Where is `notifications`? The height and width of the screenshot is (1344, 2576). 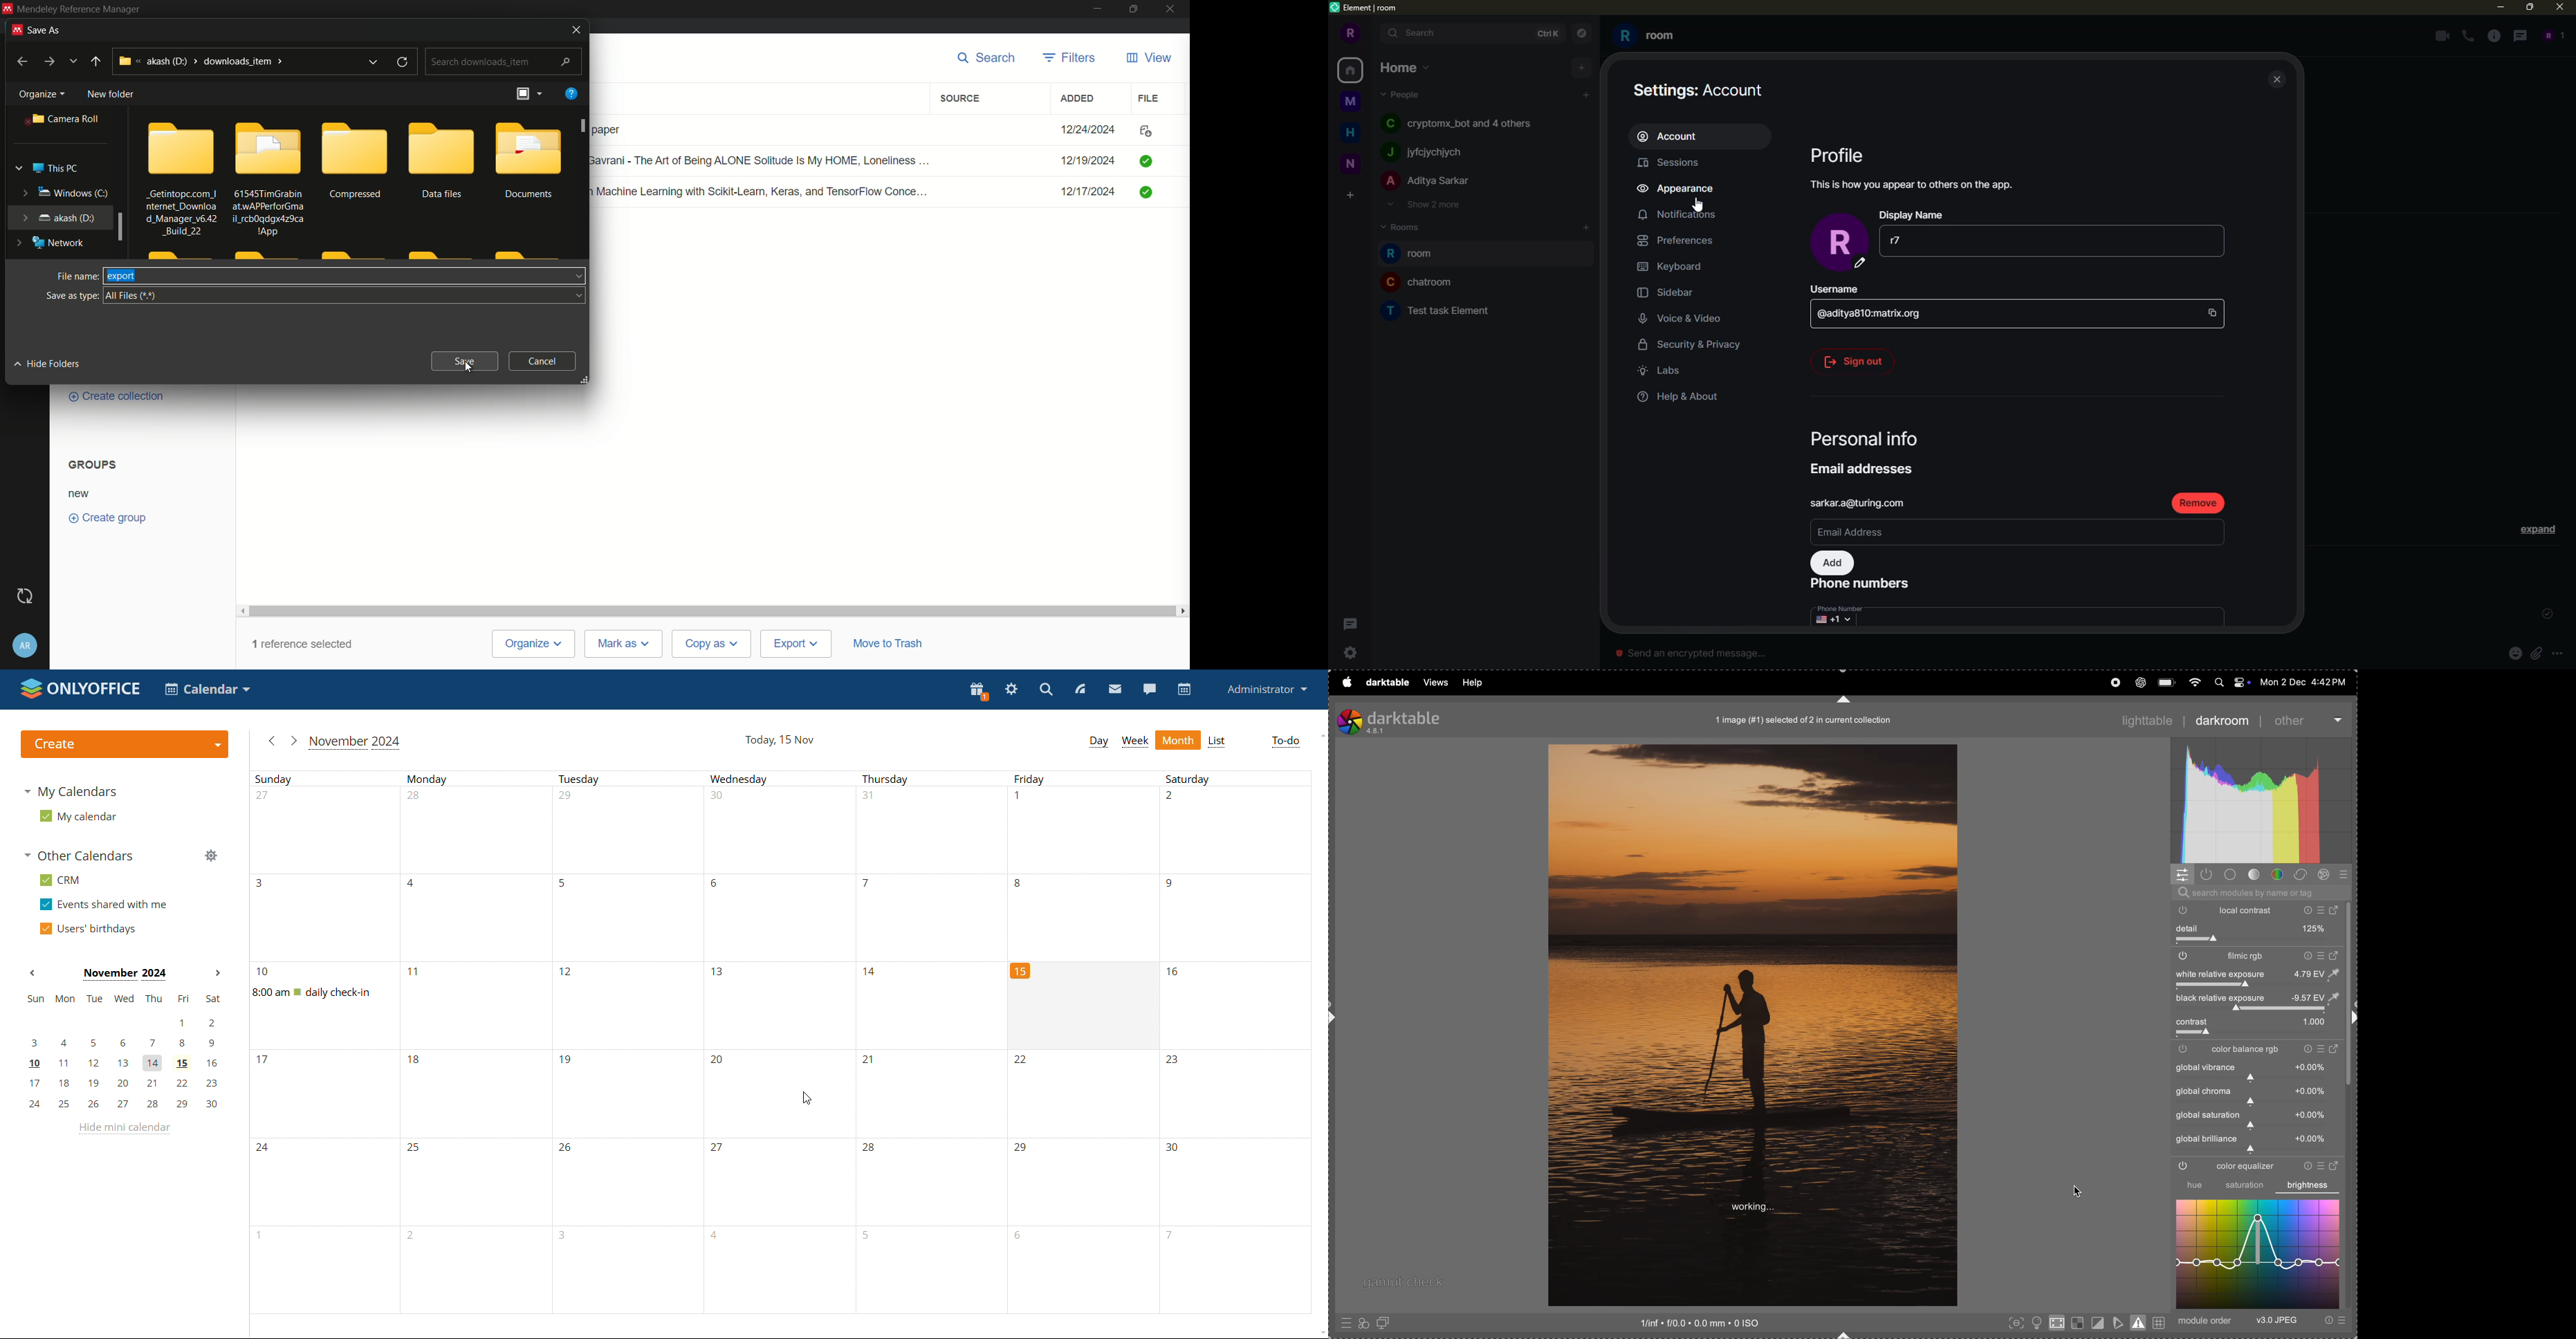
notifications is located at coordinates (1677, 214).